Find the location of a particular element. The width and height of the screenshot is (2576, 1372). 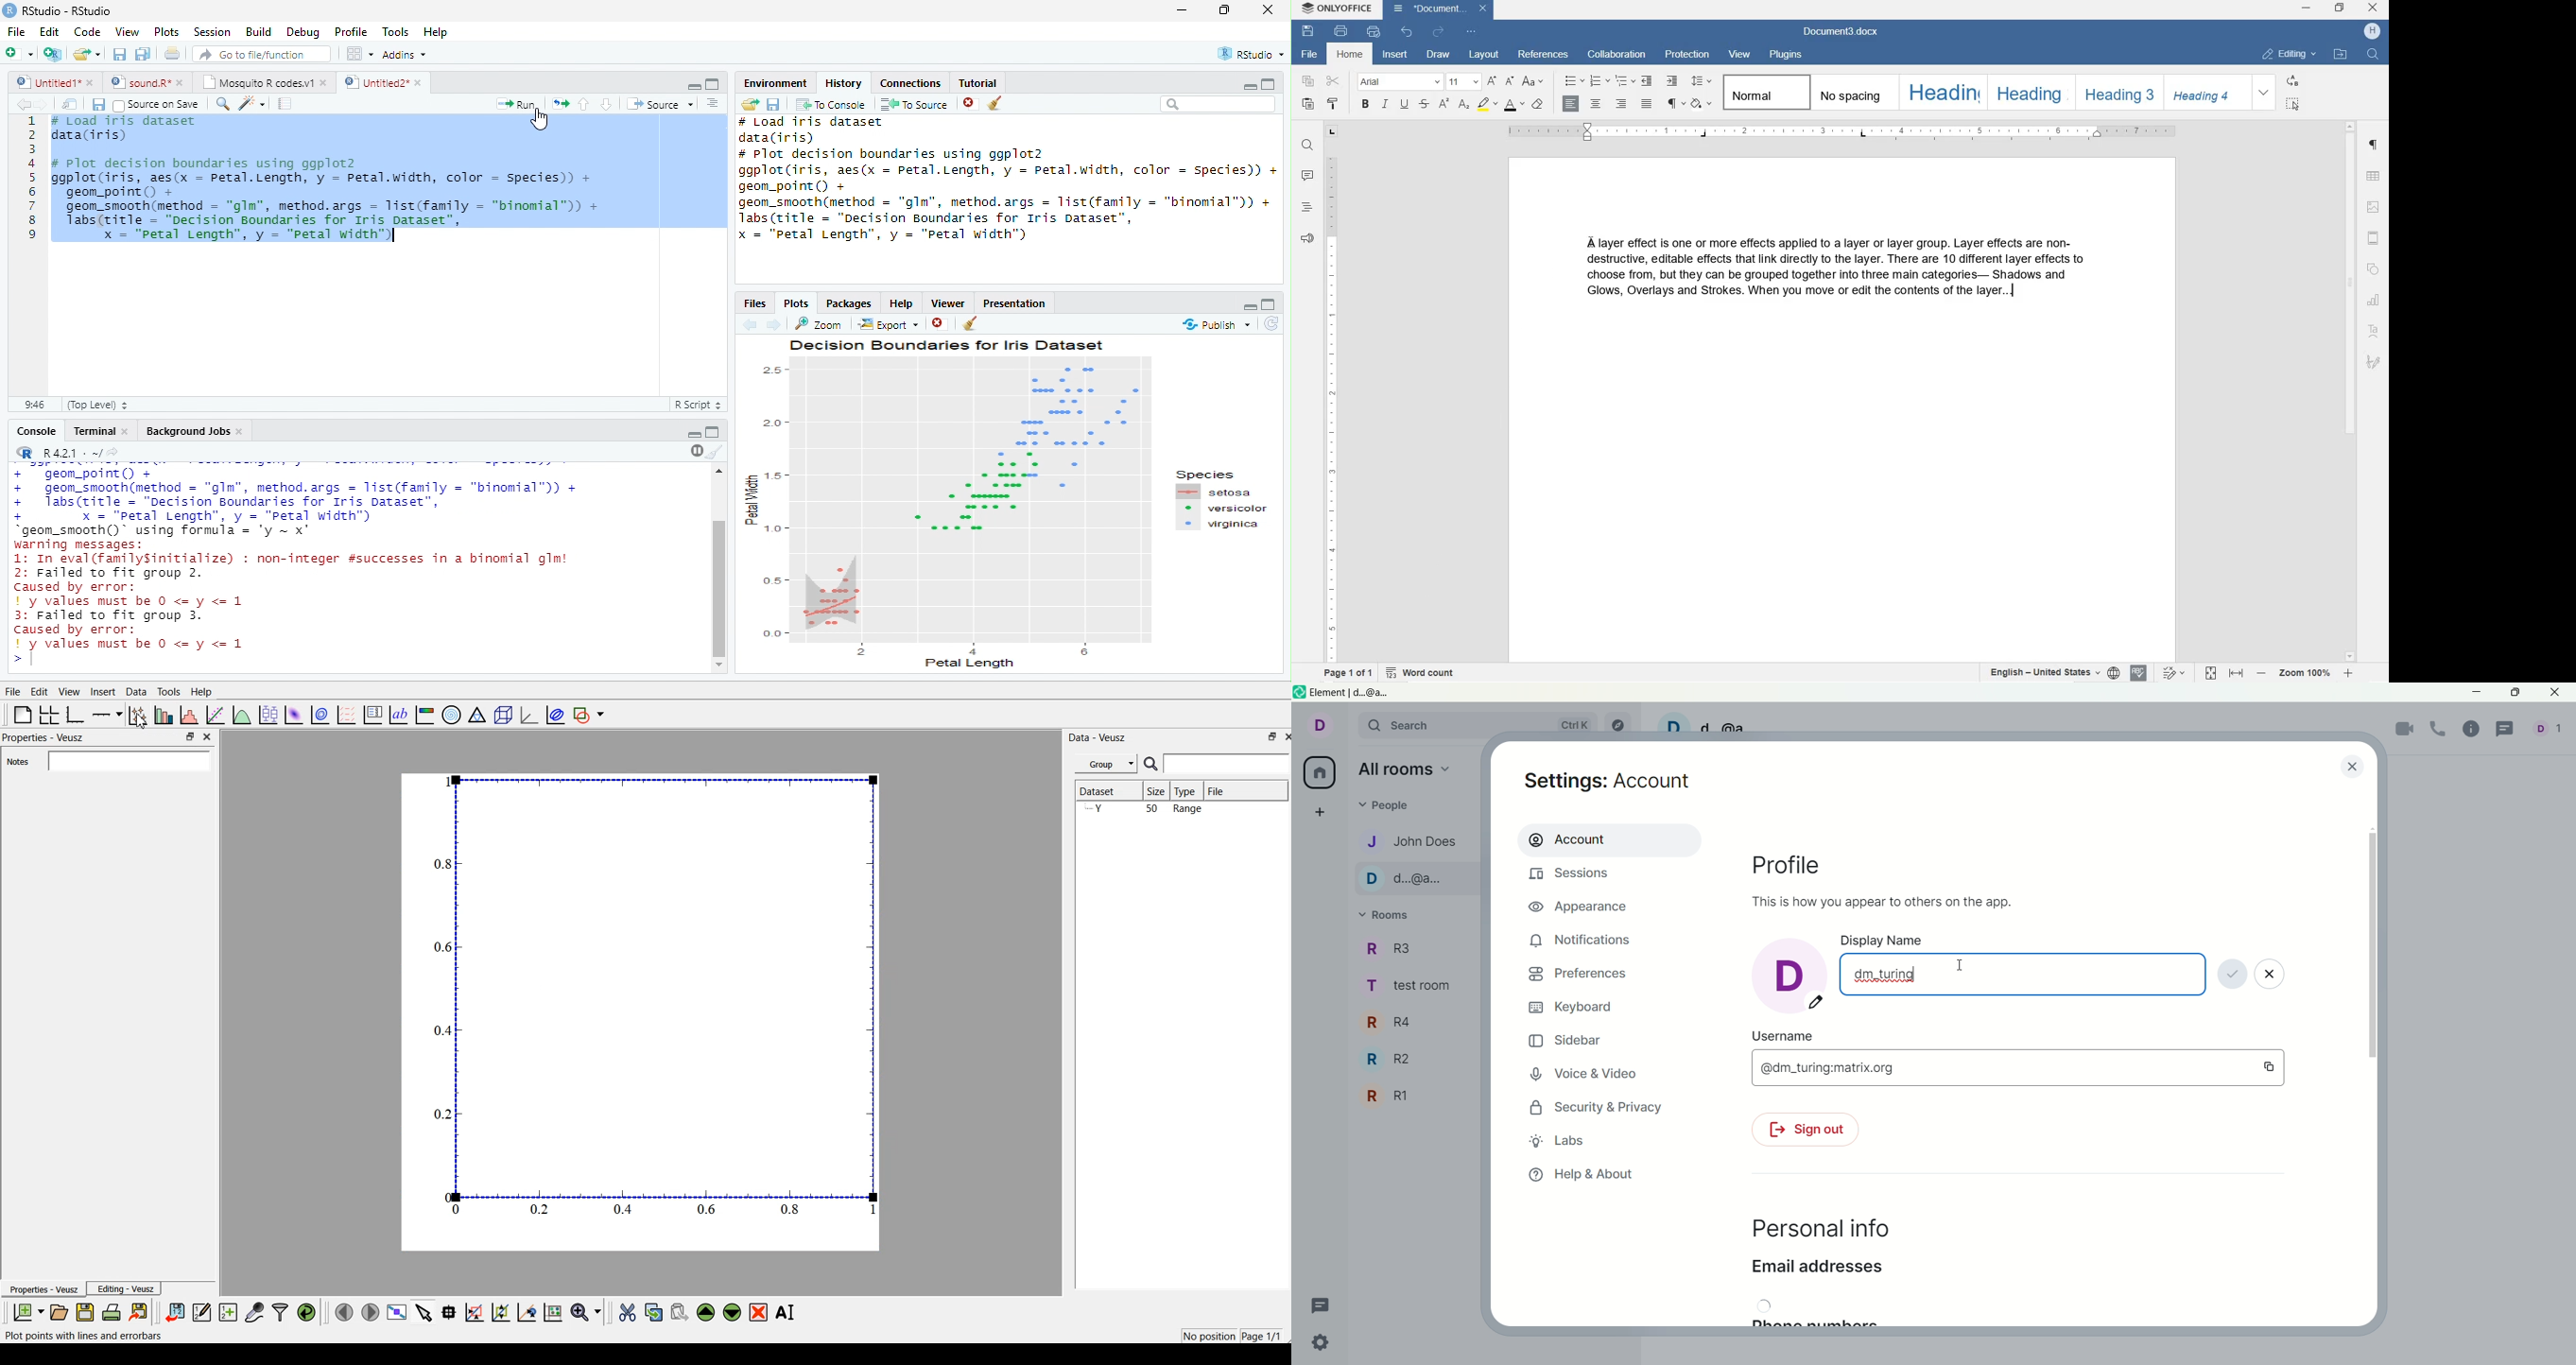

minimize is located at coordinates (694, 87).